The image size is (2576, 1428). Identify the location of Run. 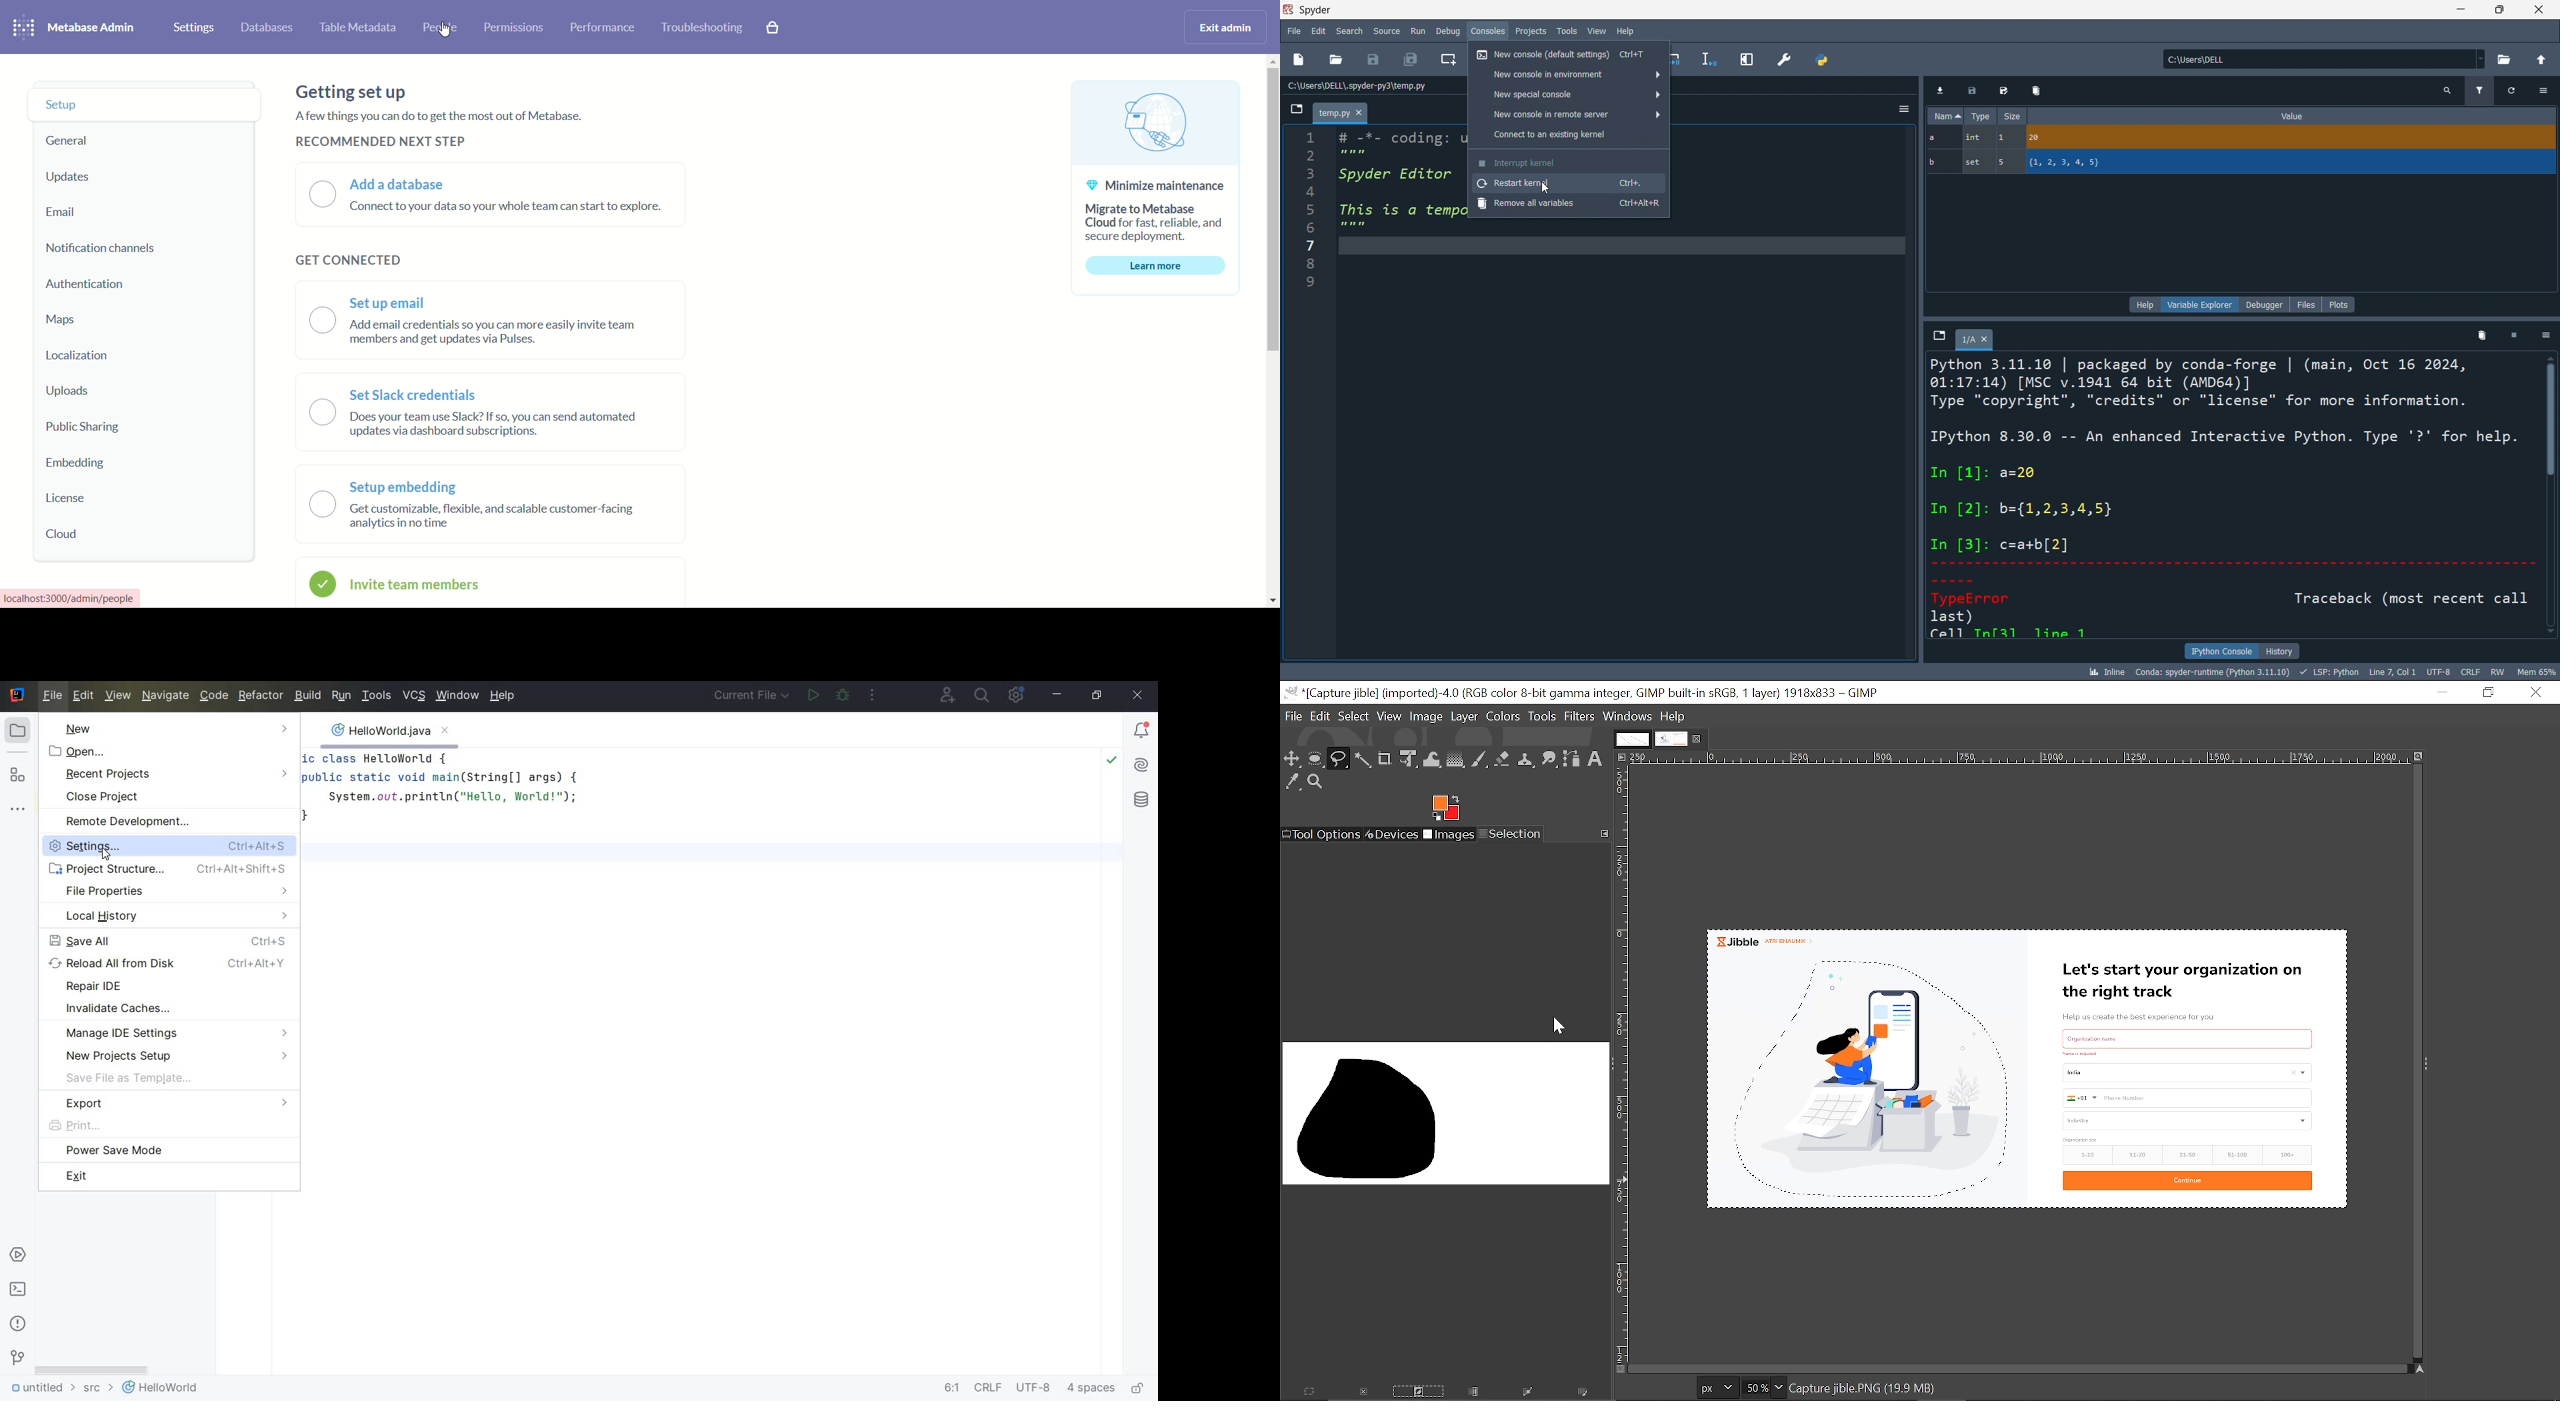
(1419, 32).